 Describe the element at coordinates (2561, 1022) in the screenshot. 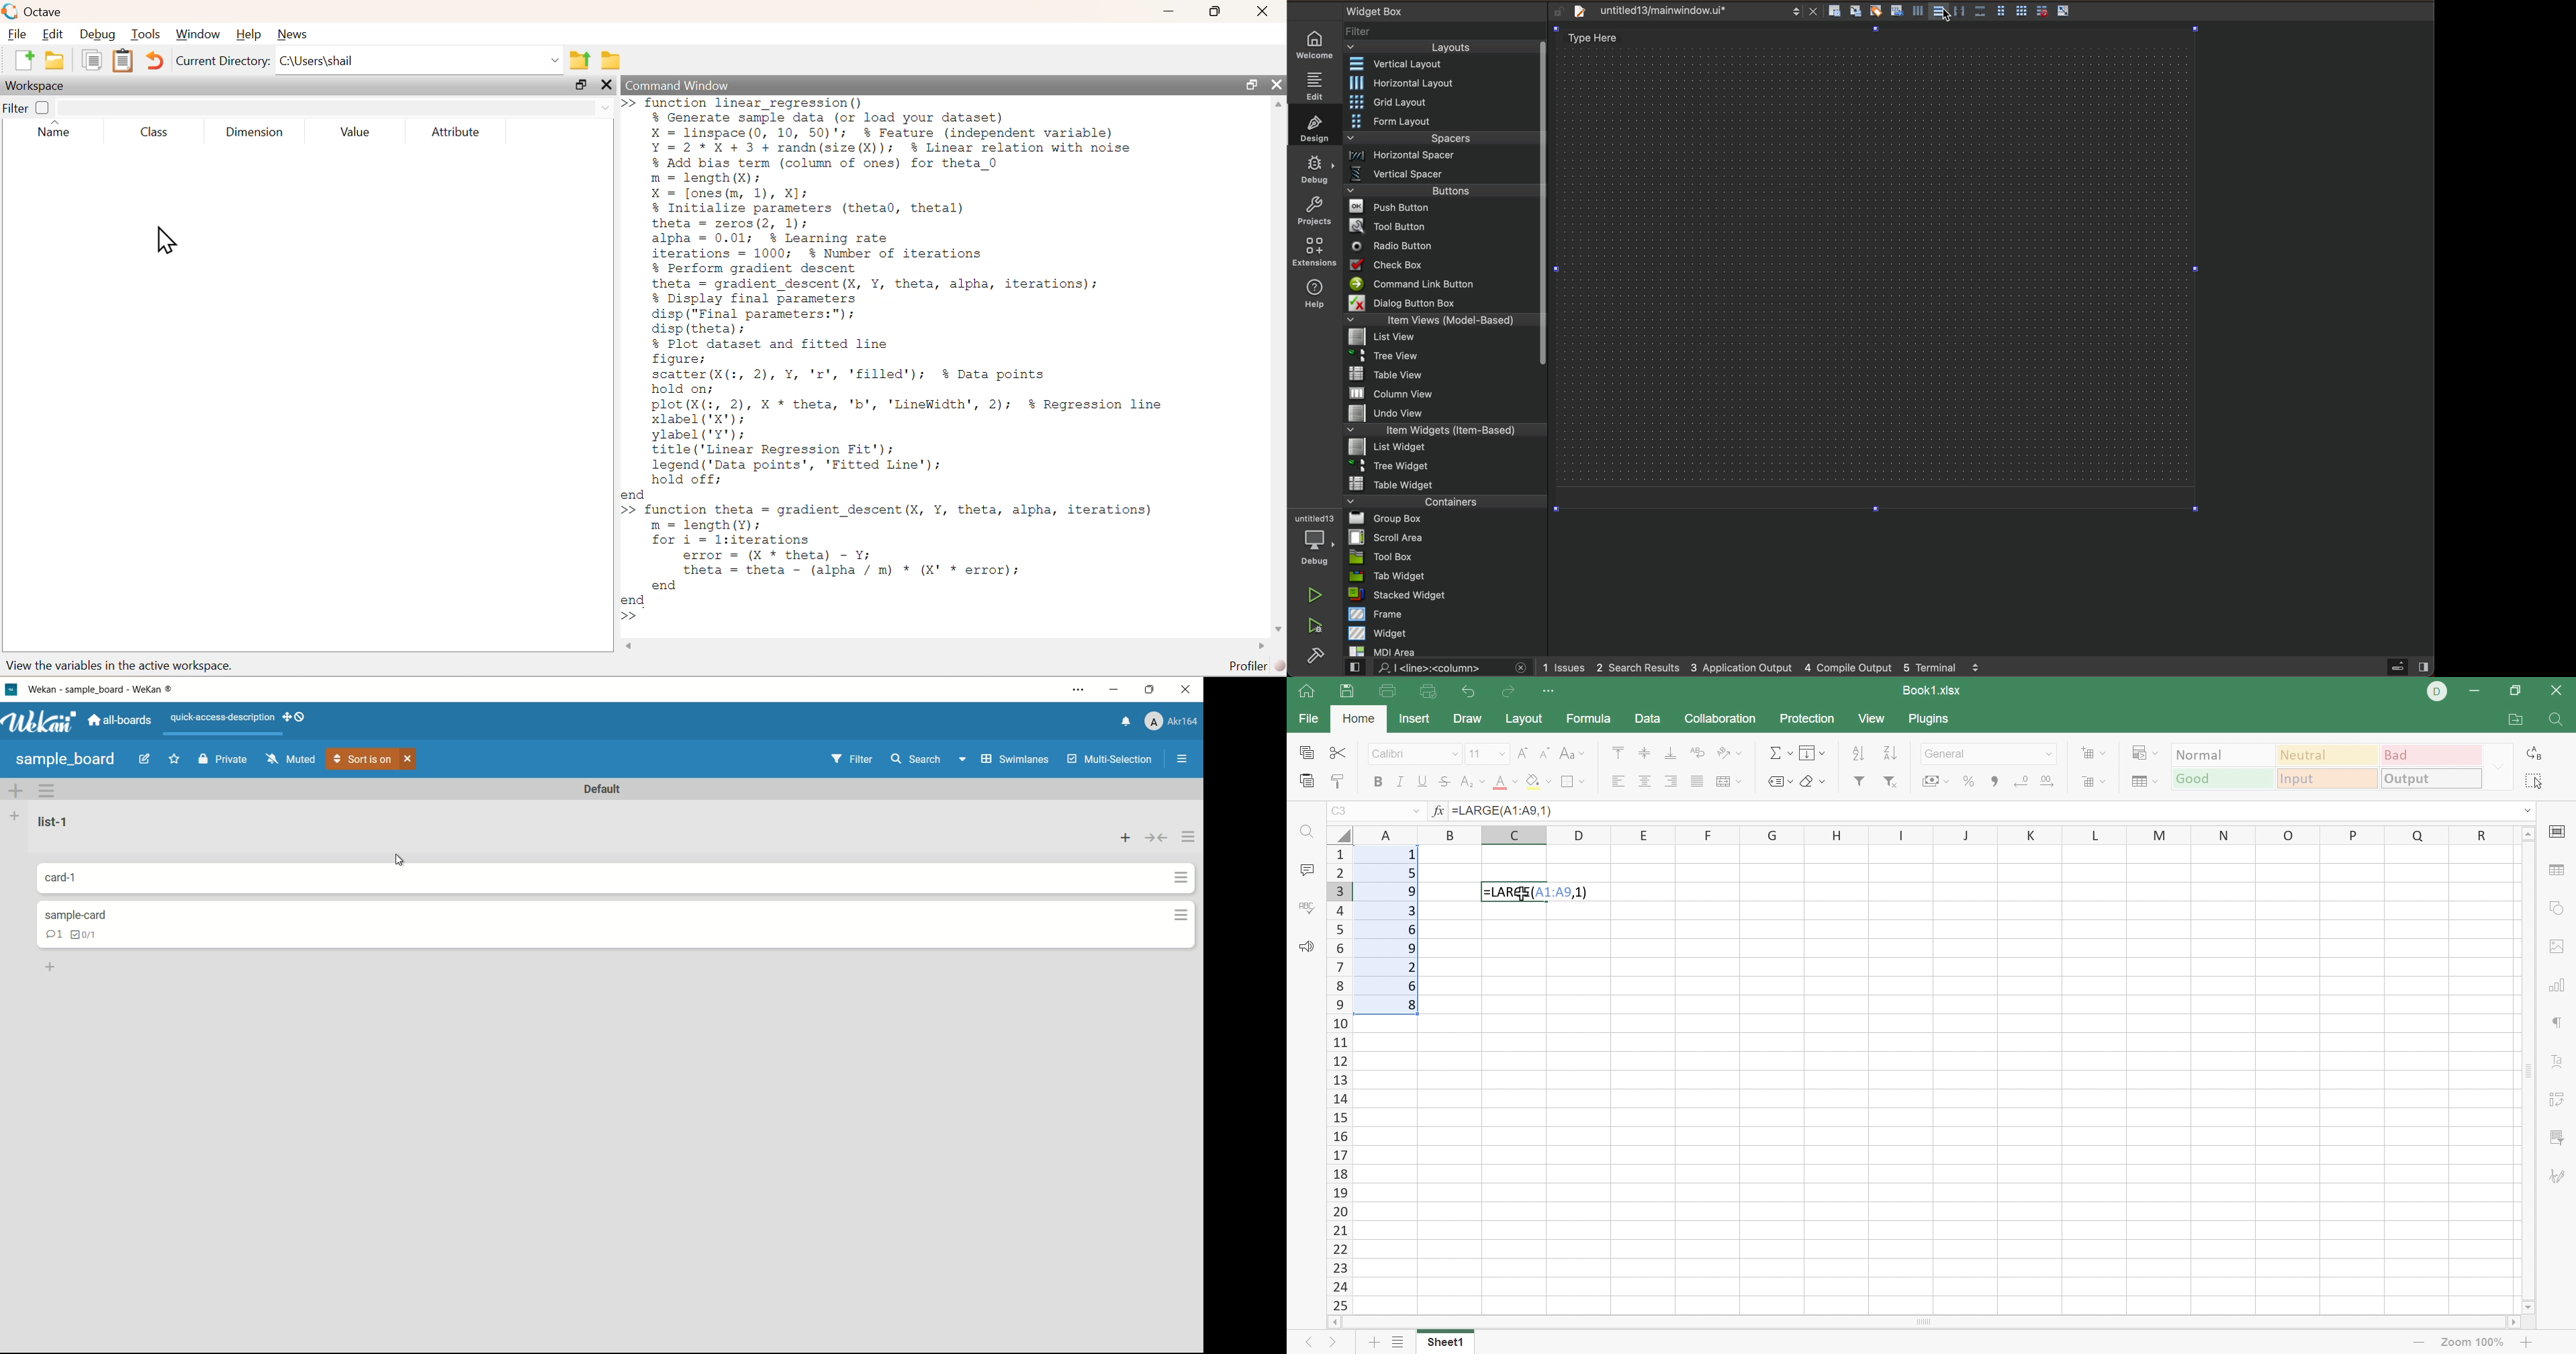

I see `paragraph settings` at that location.